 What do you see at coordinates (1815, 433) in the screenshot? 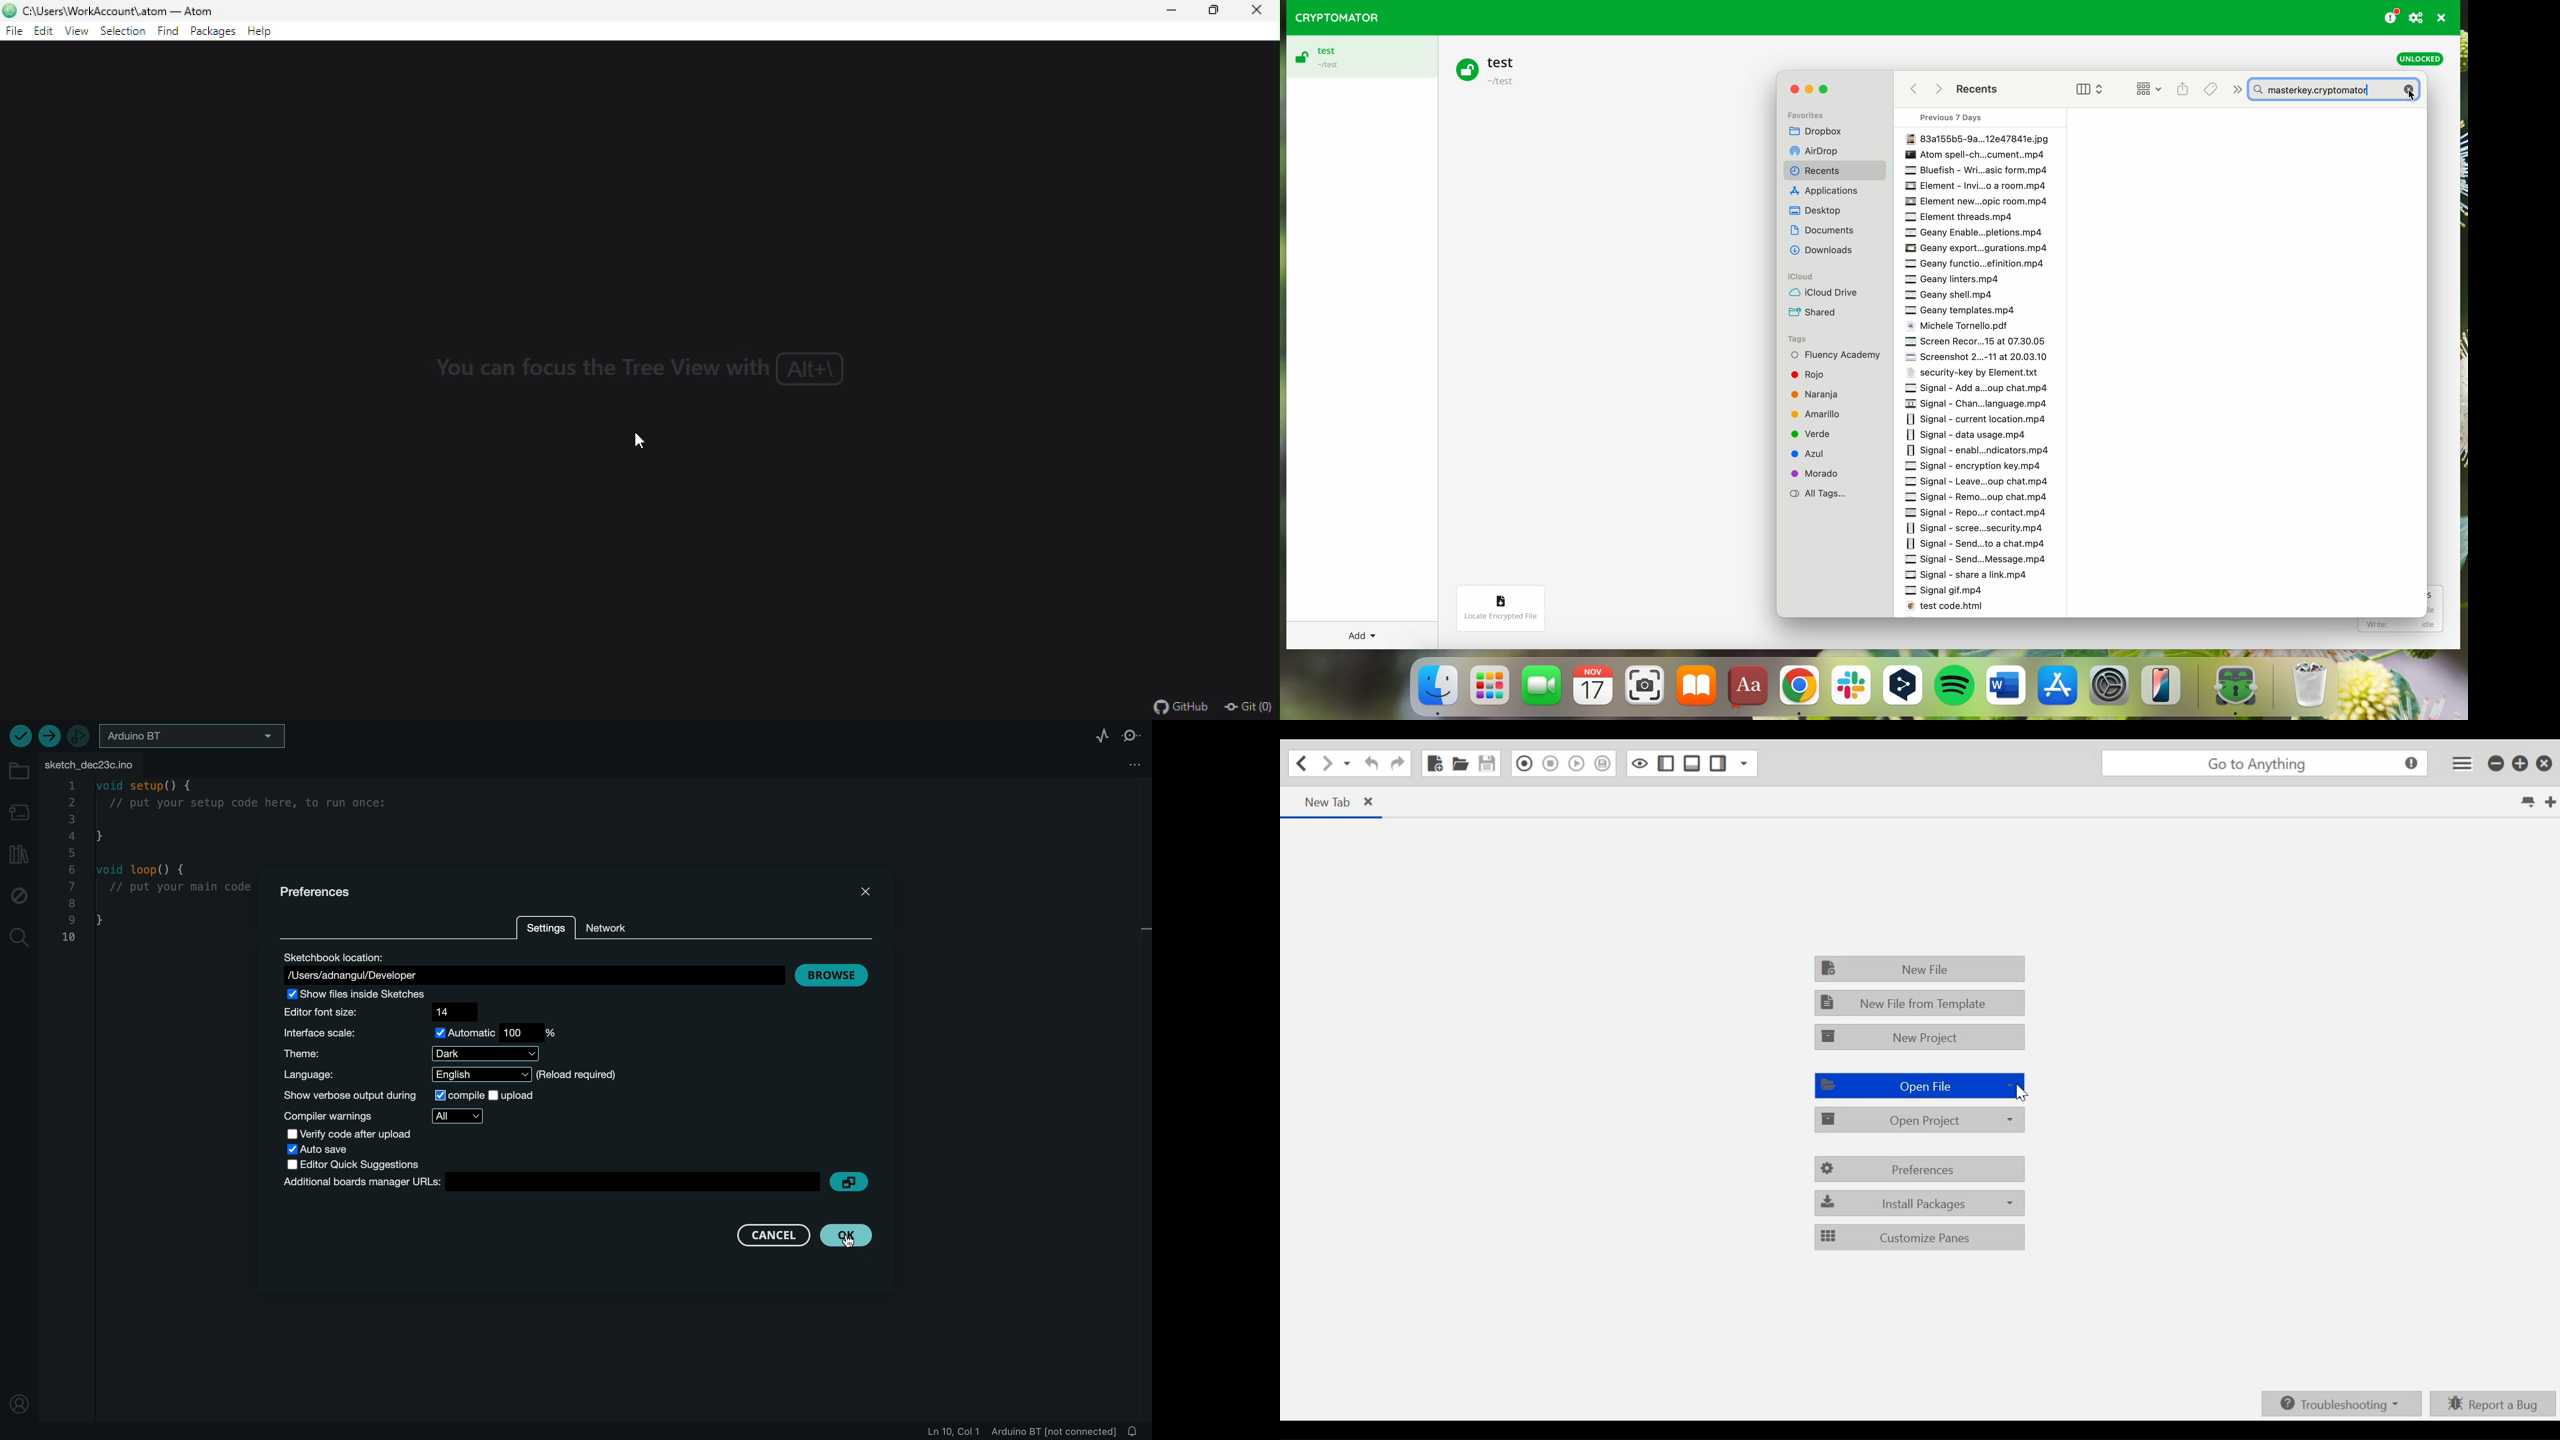
I see `Verde` at bounding box center [1815, 433].